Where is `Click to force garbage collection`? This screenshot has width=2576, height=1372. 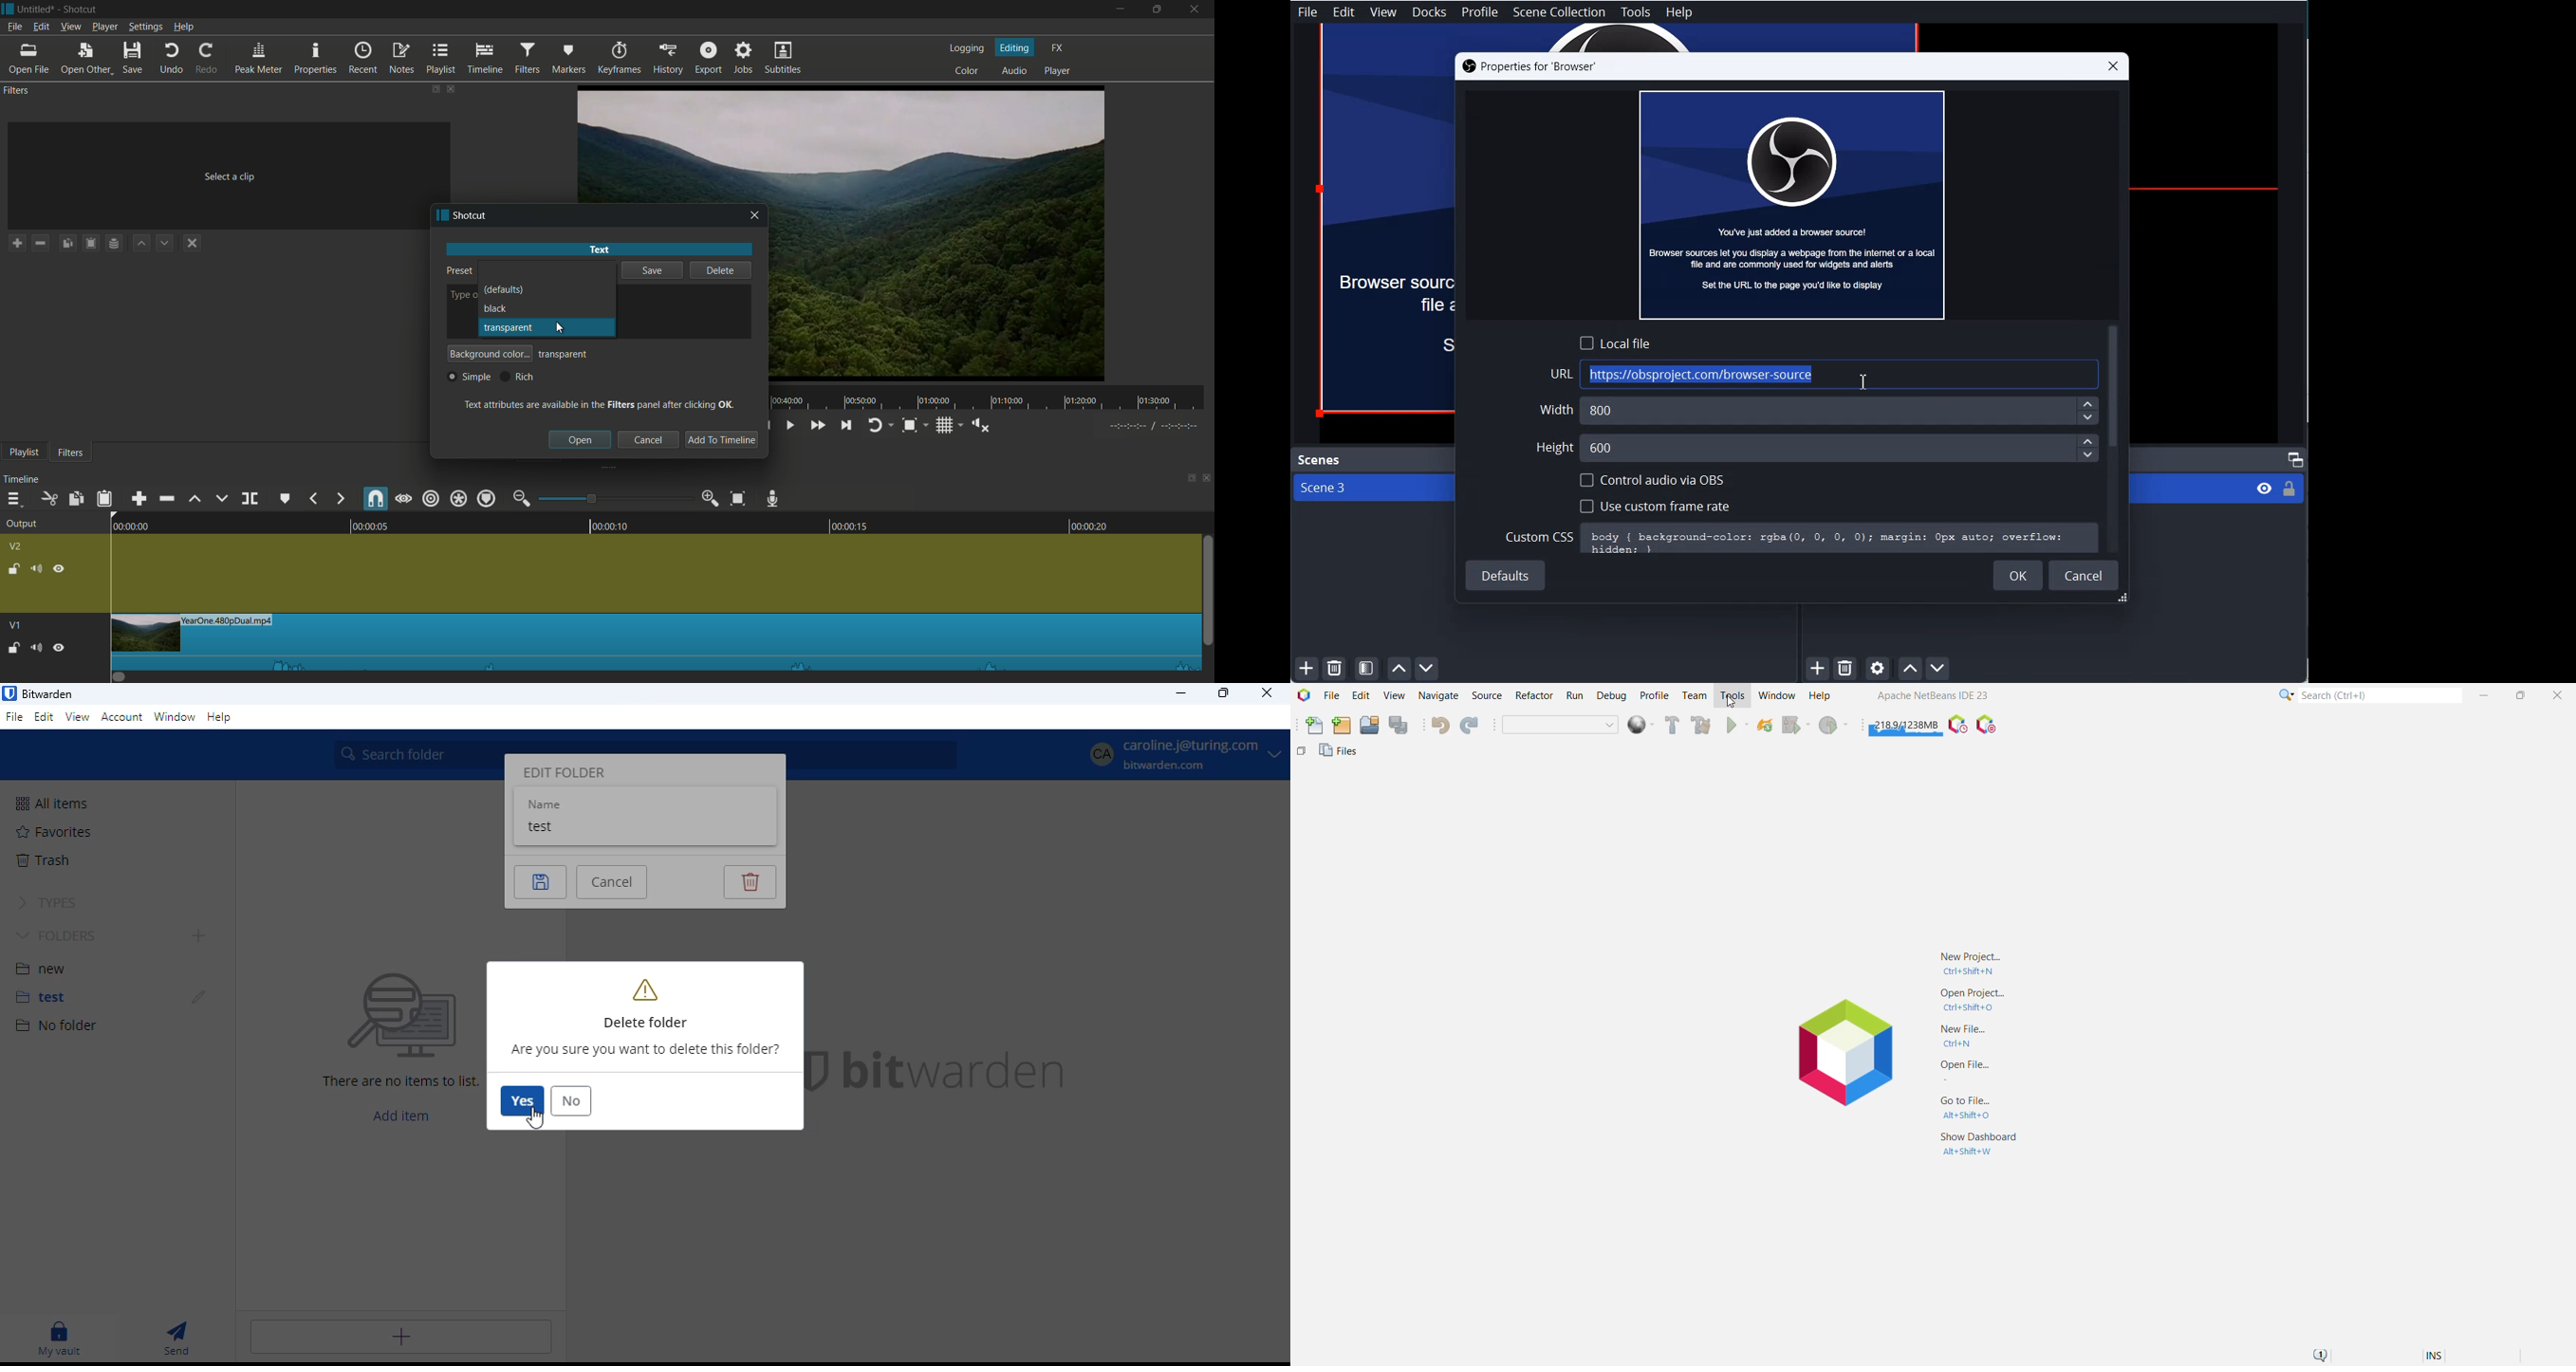 Click to force garbage collection is located at coordinates (1907, 723).